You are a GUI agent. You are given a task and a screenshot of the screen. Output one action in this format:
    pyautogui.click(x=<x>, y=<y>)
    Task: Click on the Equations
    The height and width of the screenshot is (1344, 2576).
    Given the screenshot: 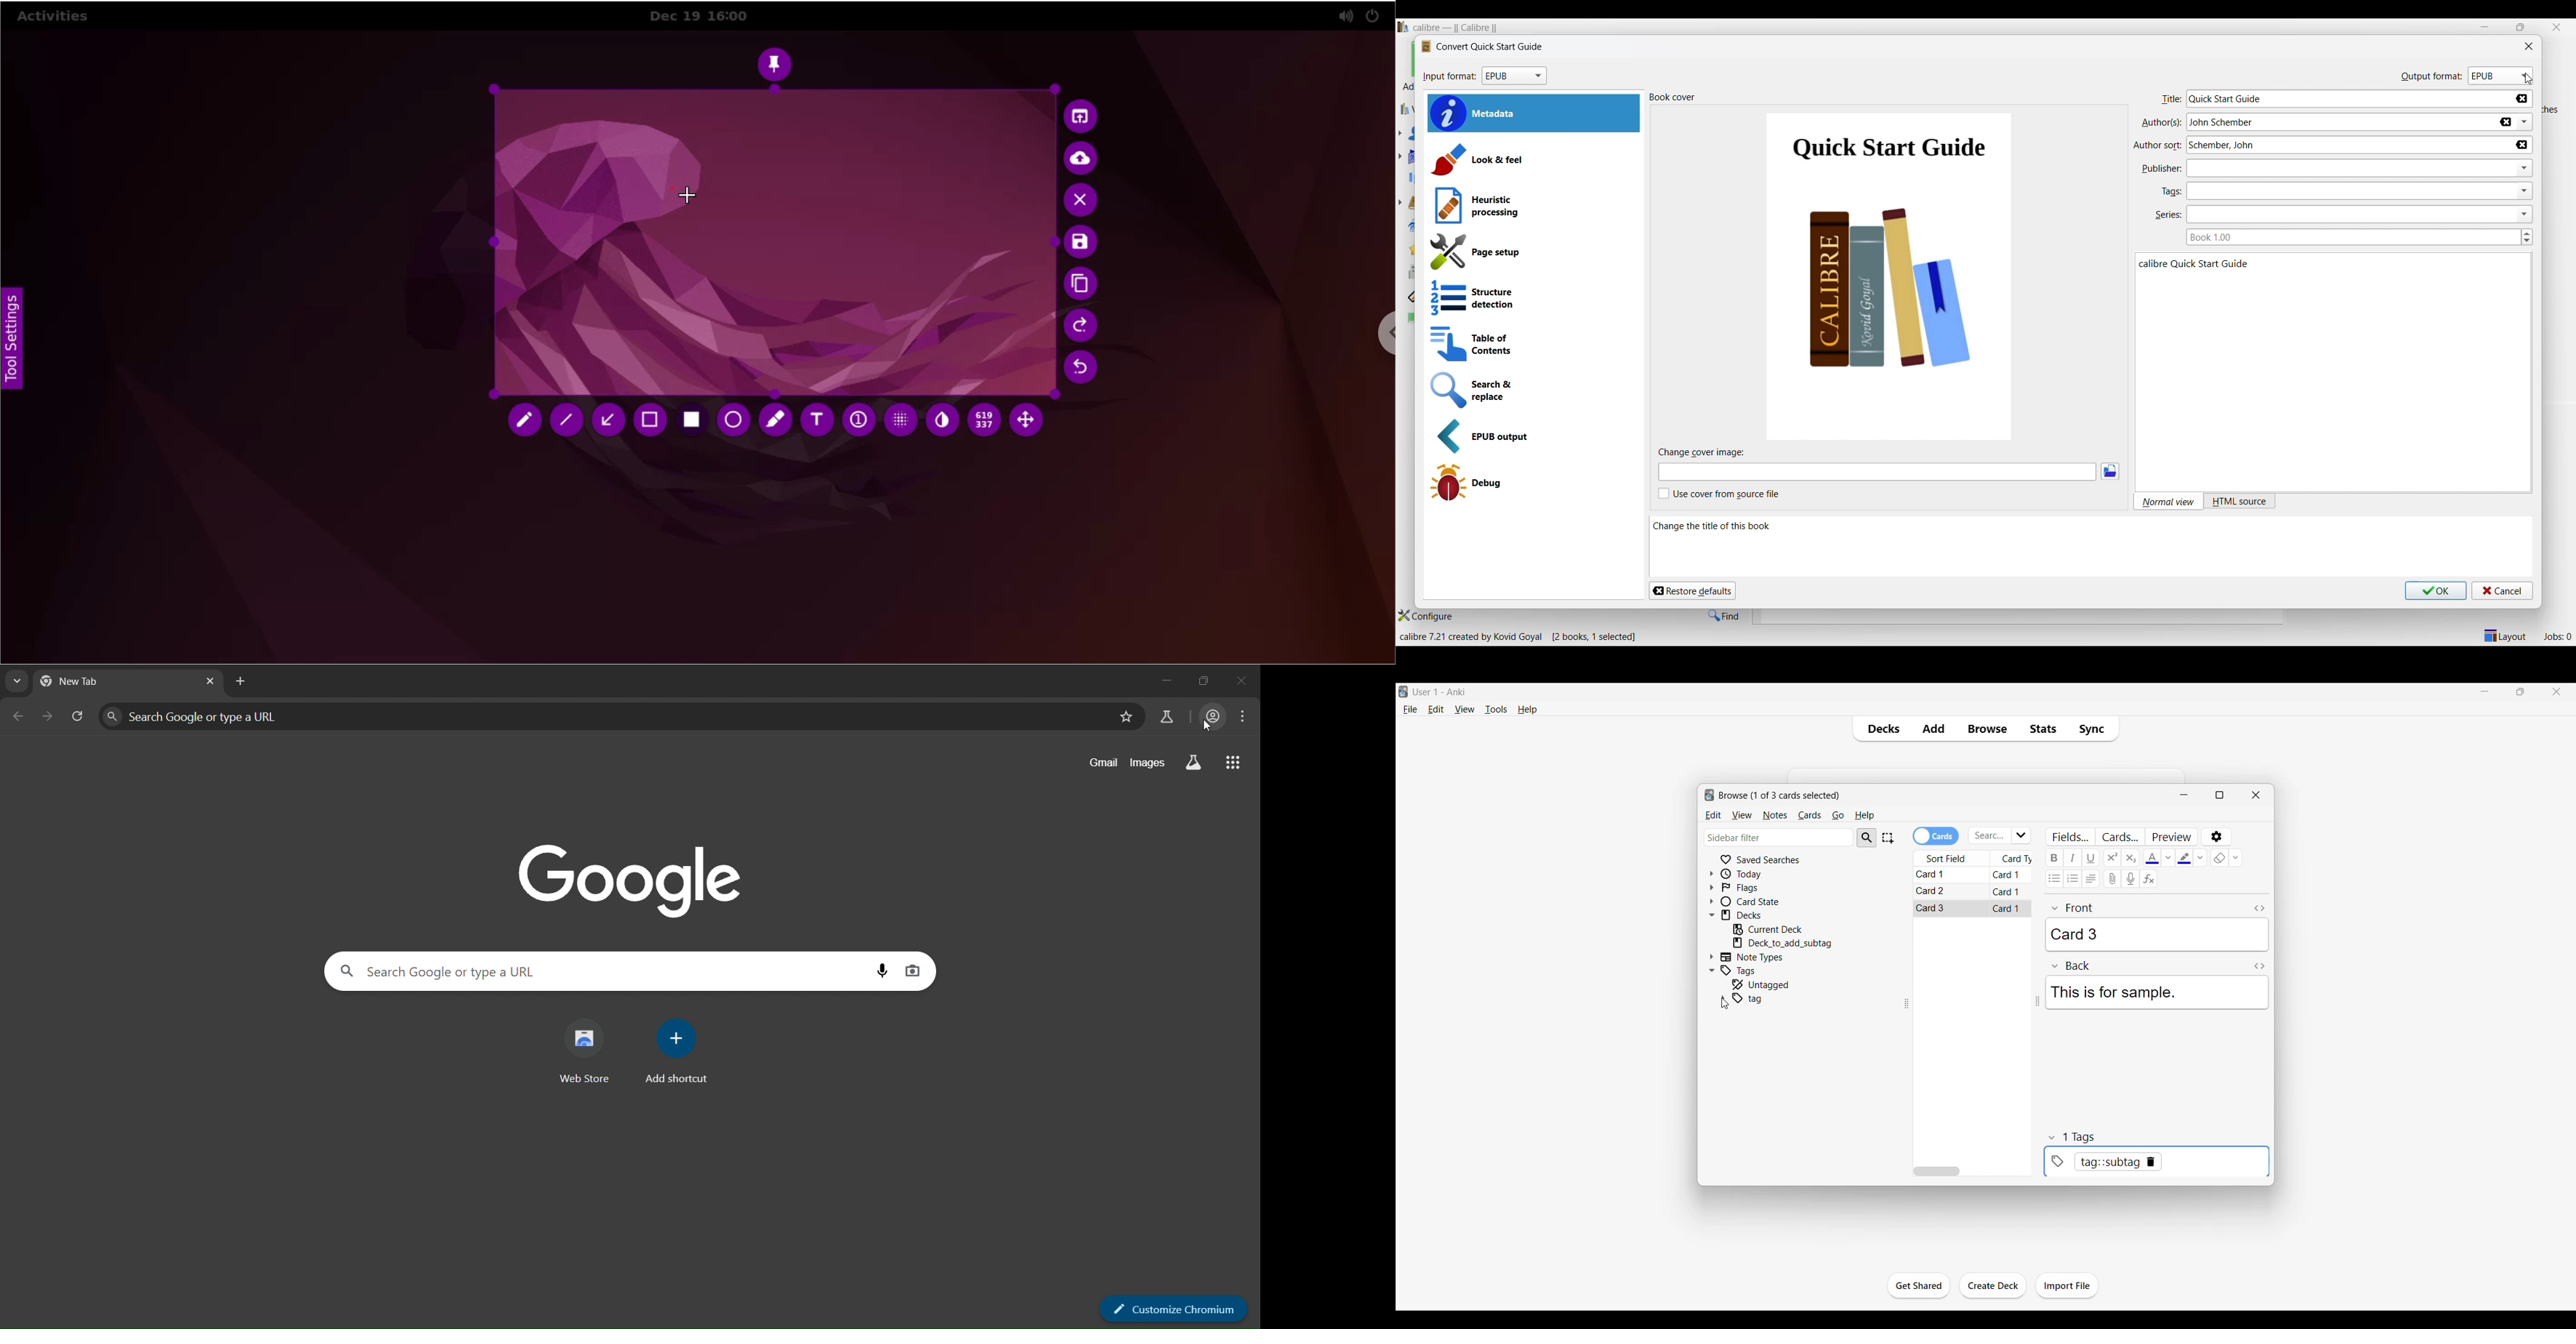 What is the action you would take?
    pyautogui.click(x=2149, y=878)
    